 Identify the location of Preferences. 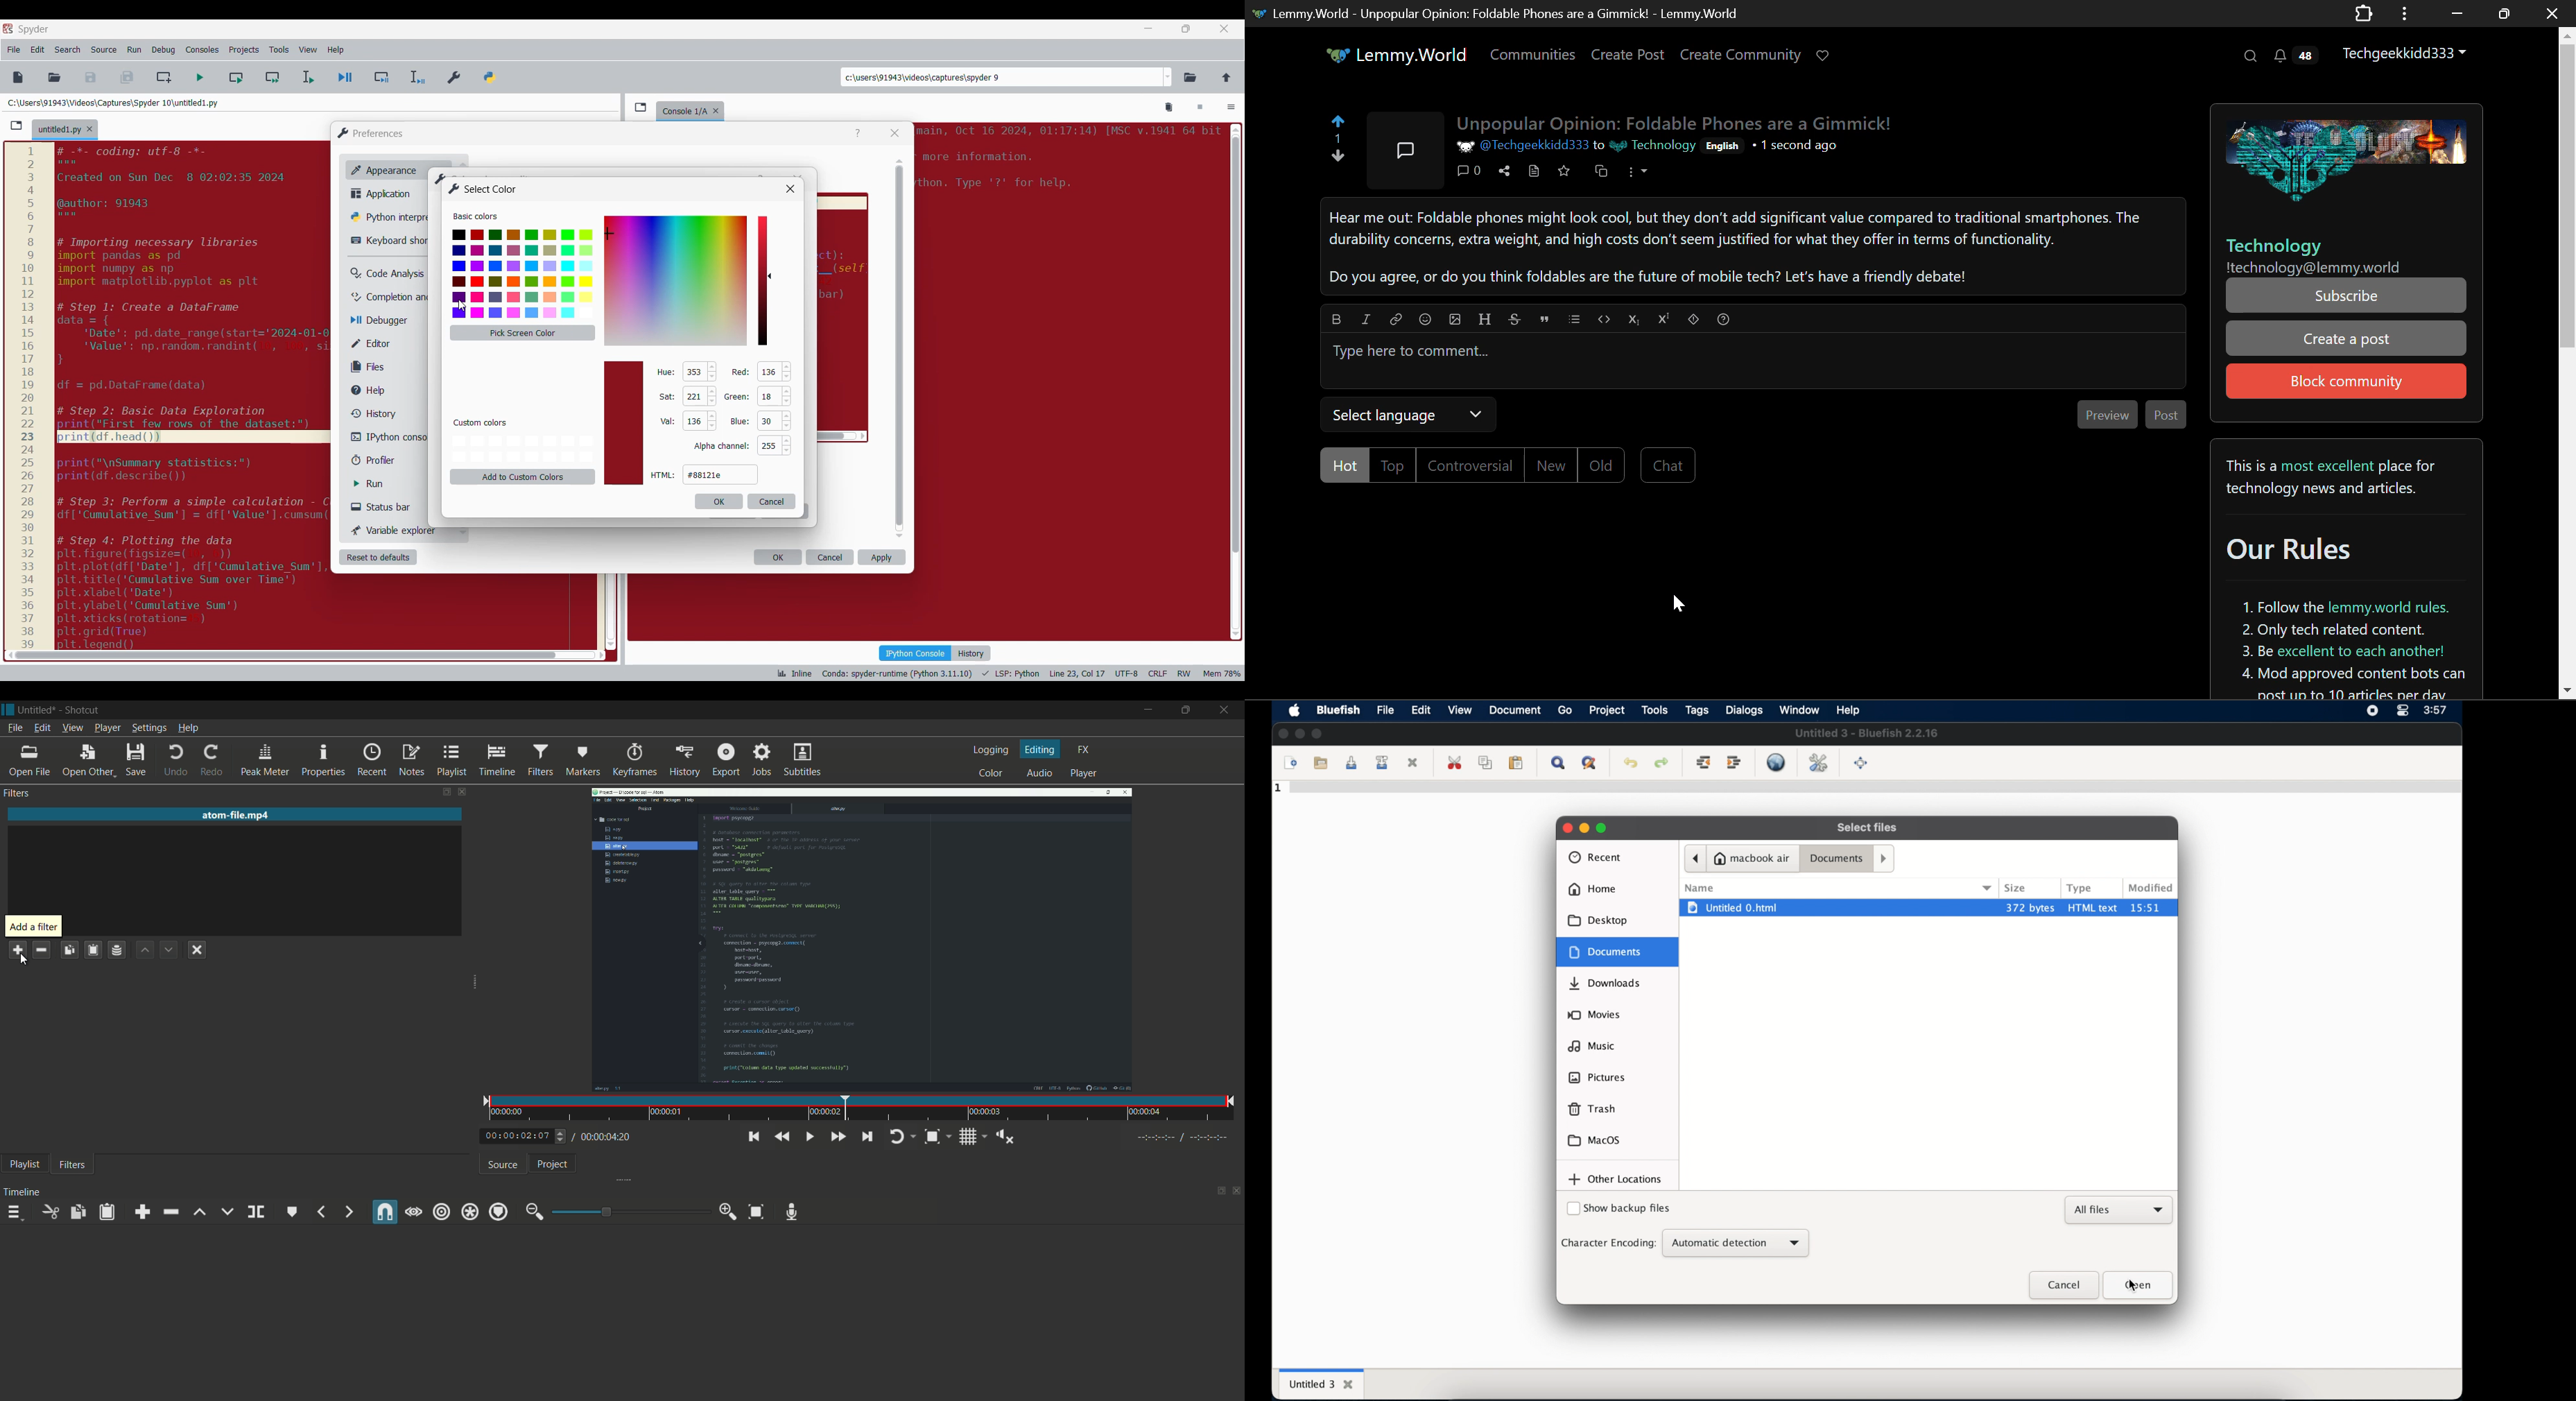
(455, 75).